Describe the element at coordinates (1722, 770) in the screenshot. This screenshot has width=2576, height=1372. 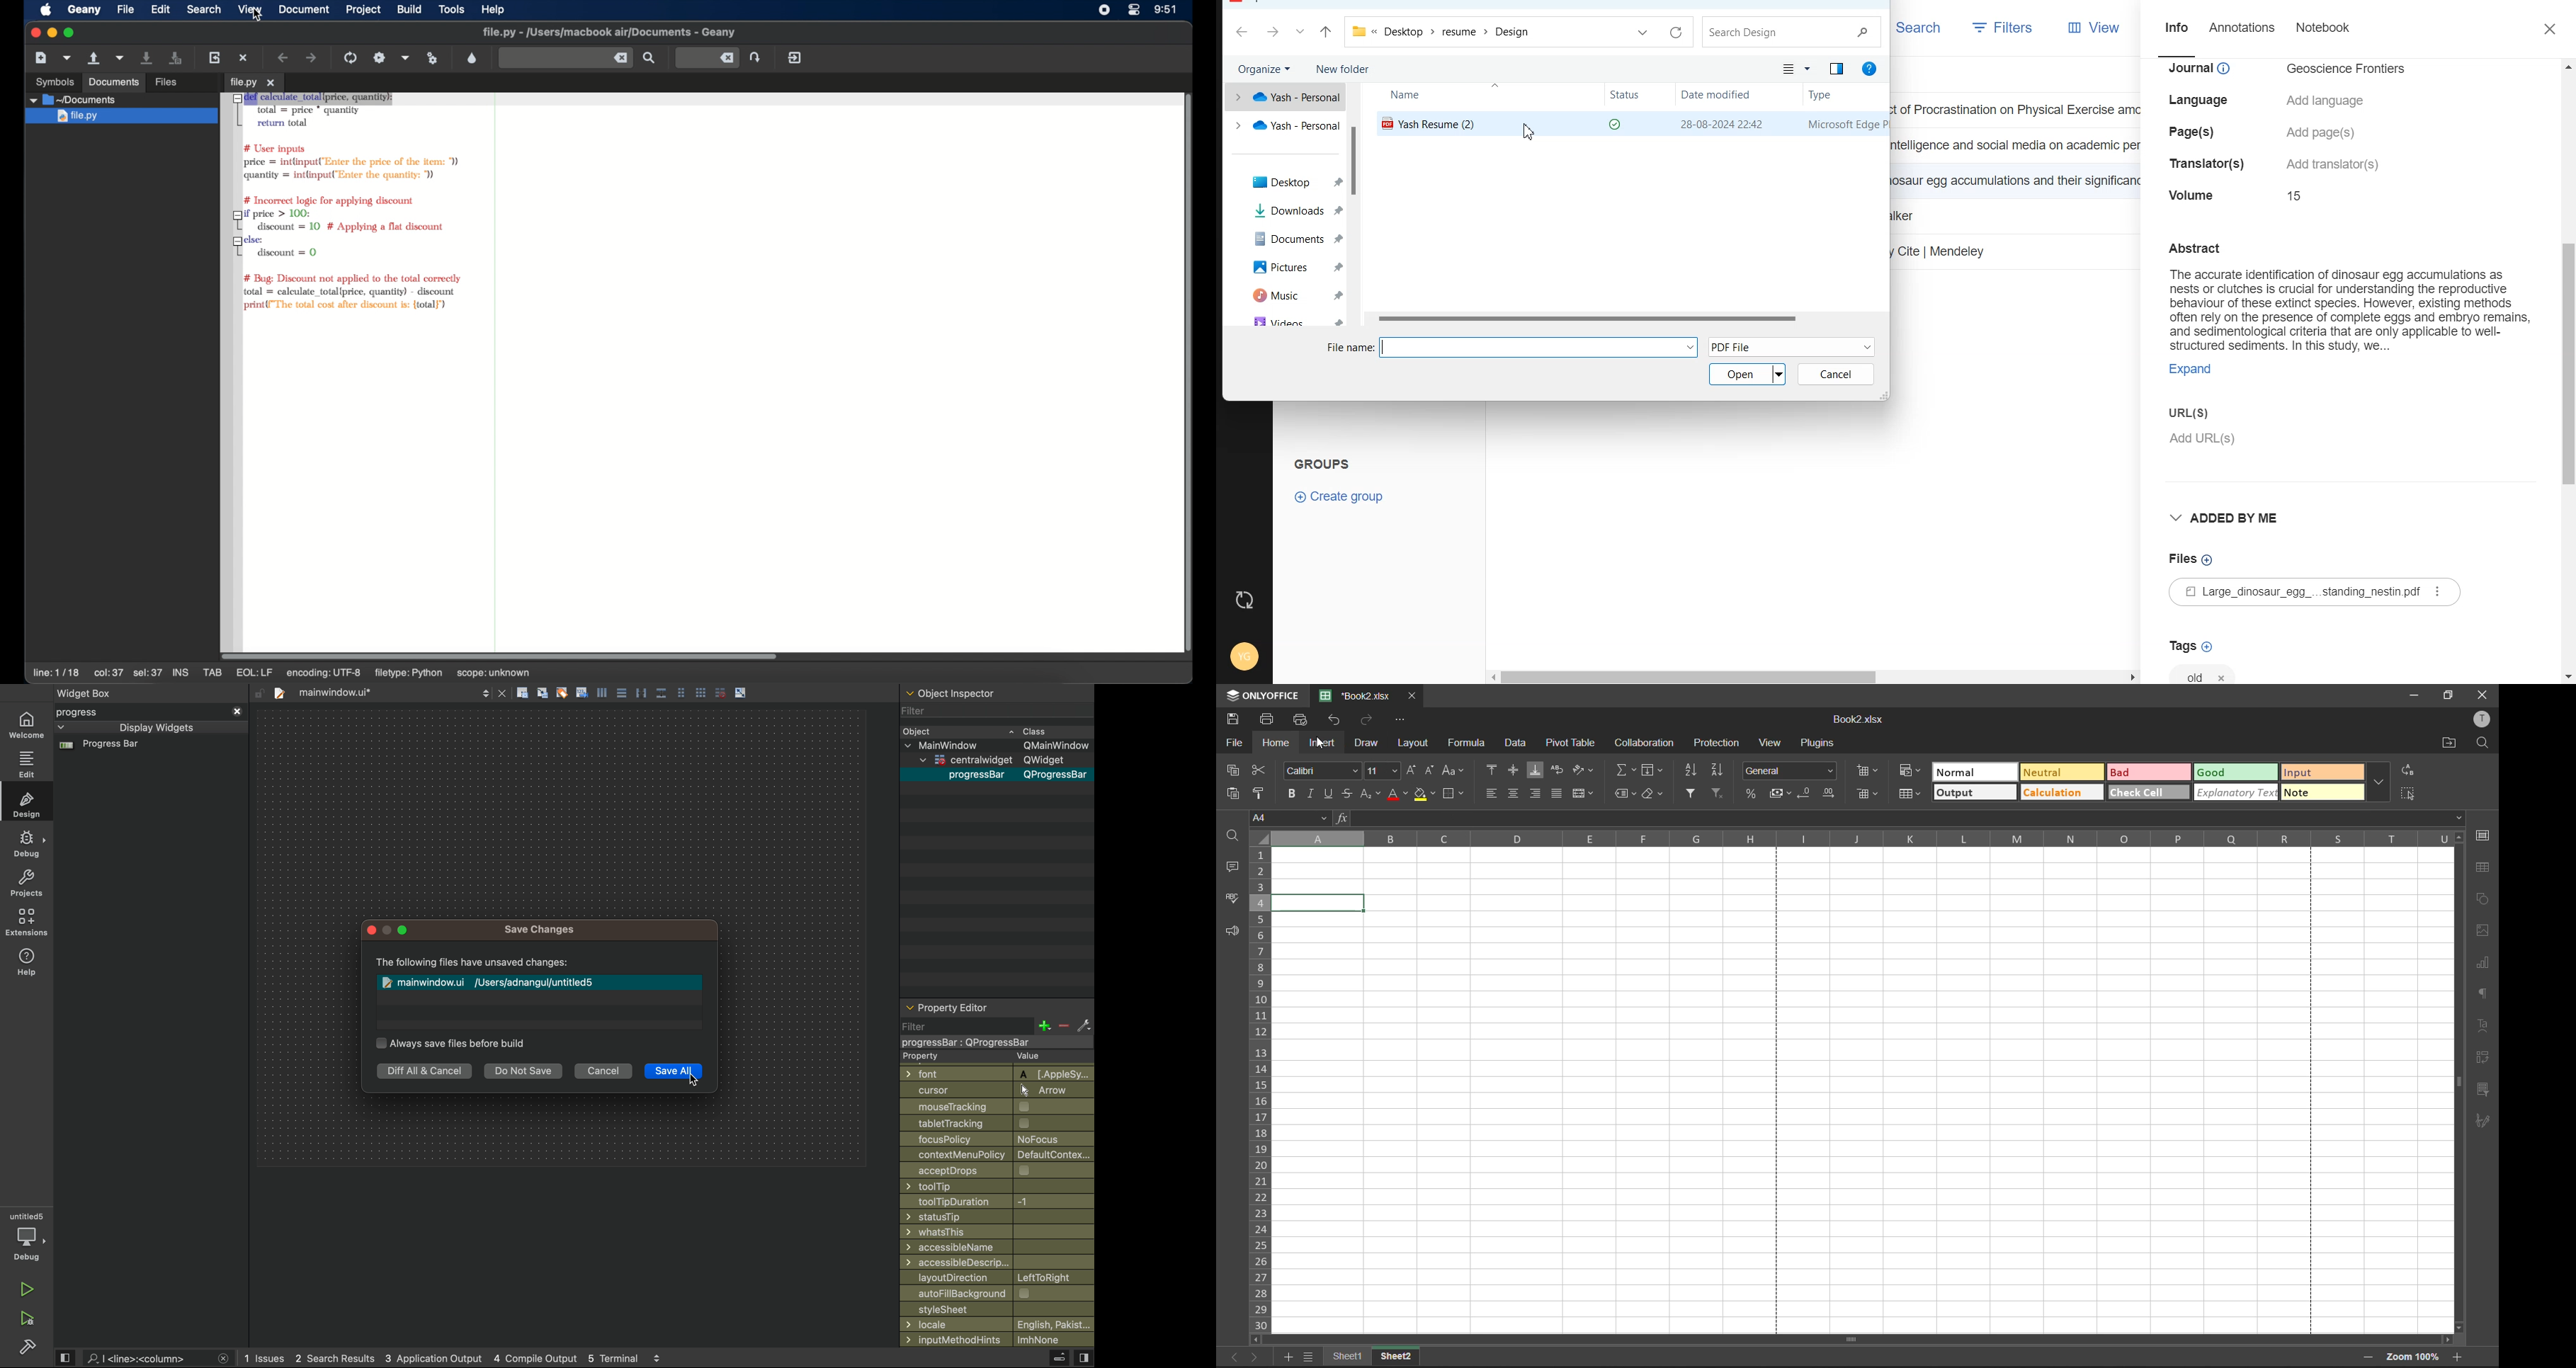
I see `sort descending` at that location.